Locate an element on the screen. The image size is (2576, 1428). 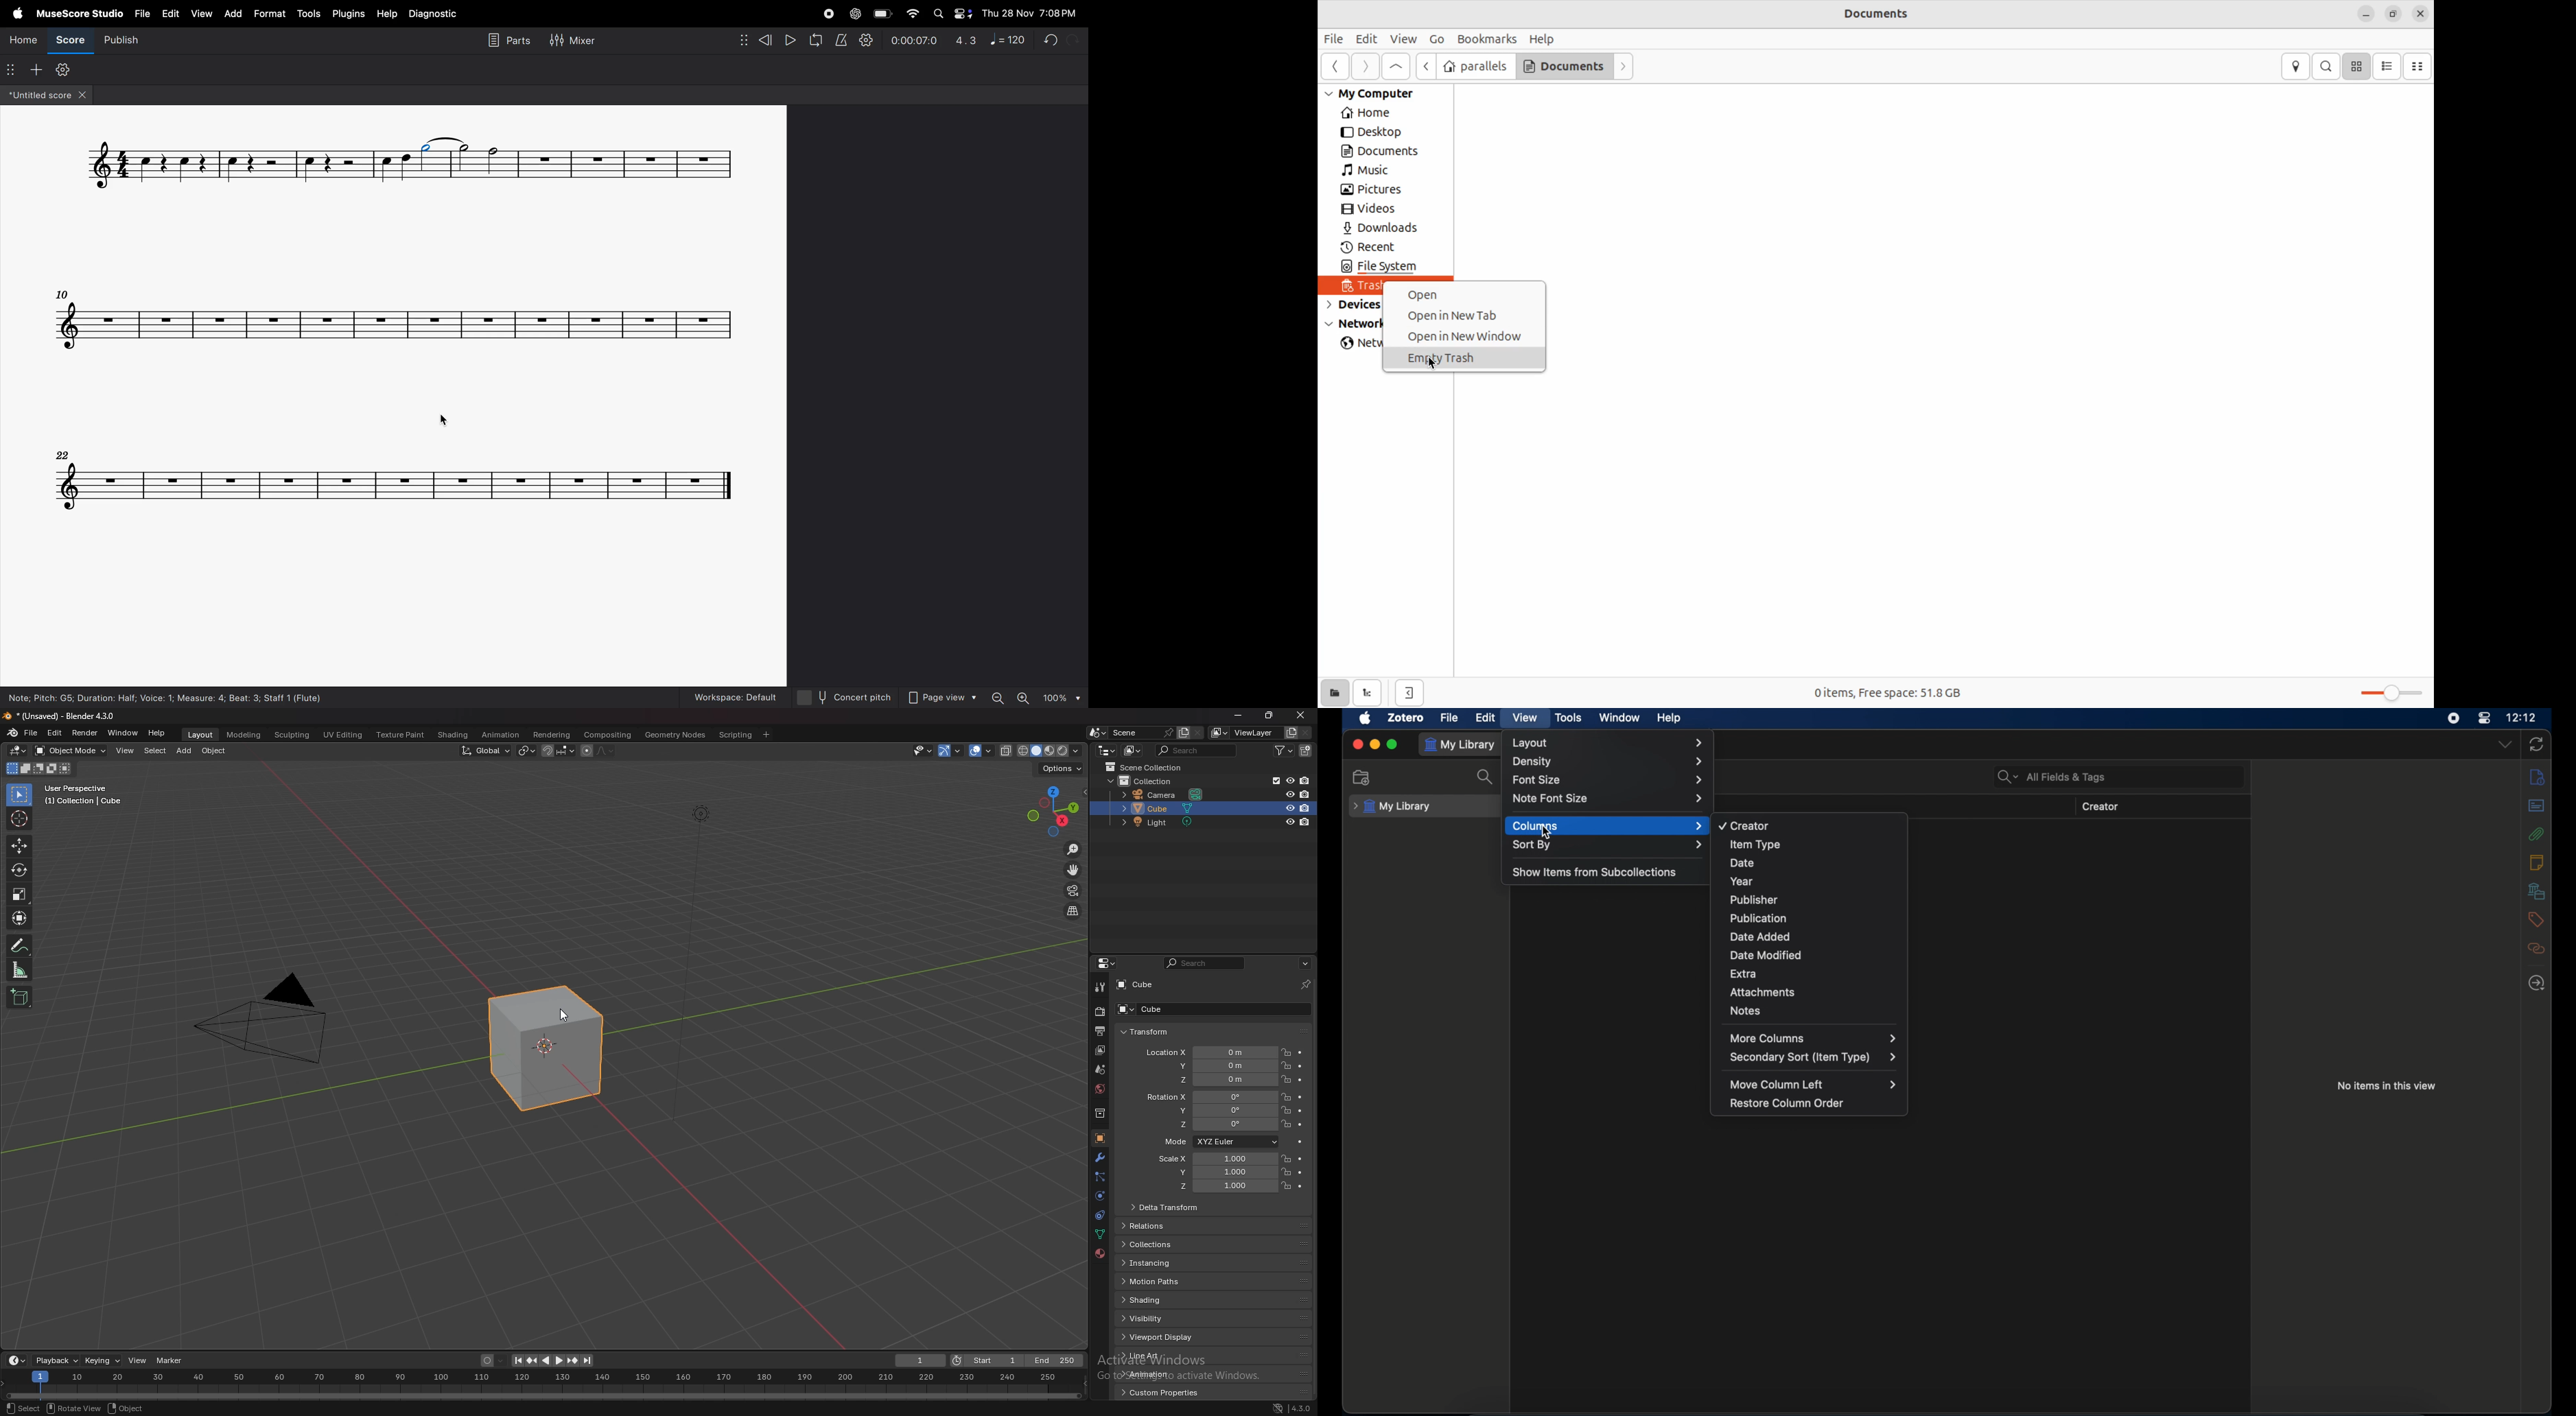
layout is located at coordinates (1609, 743).